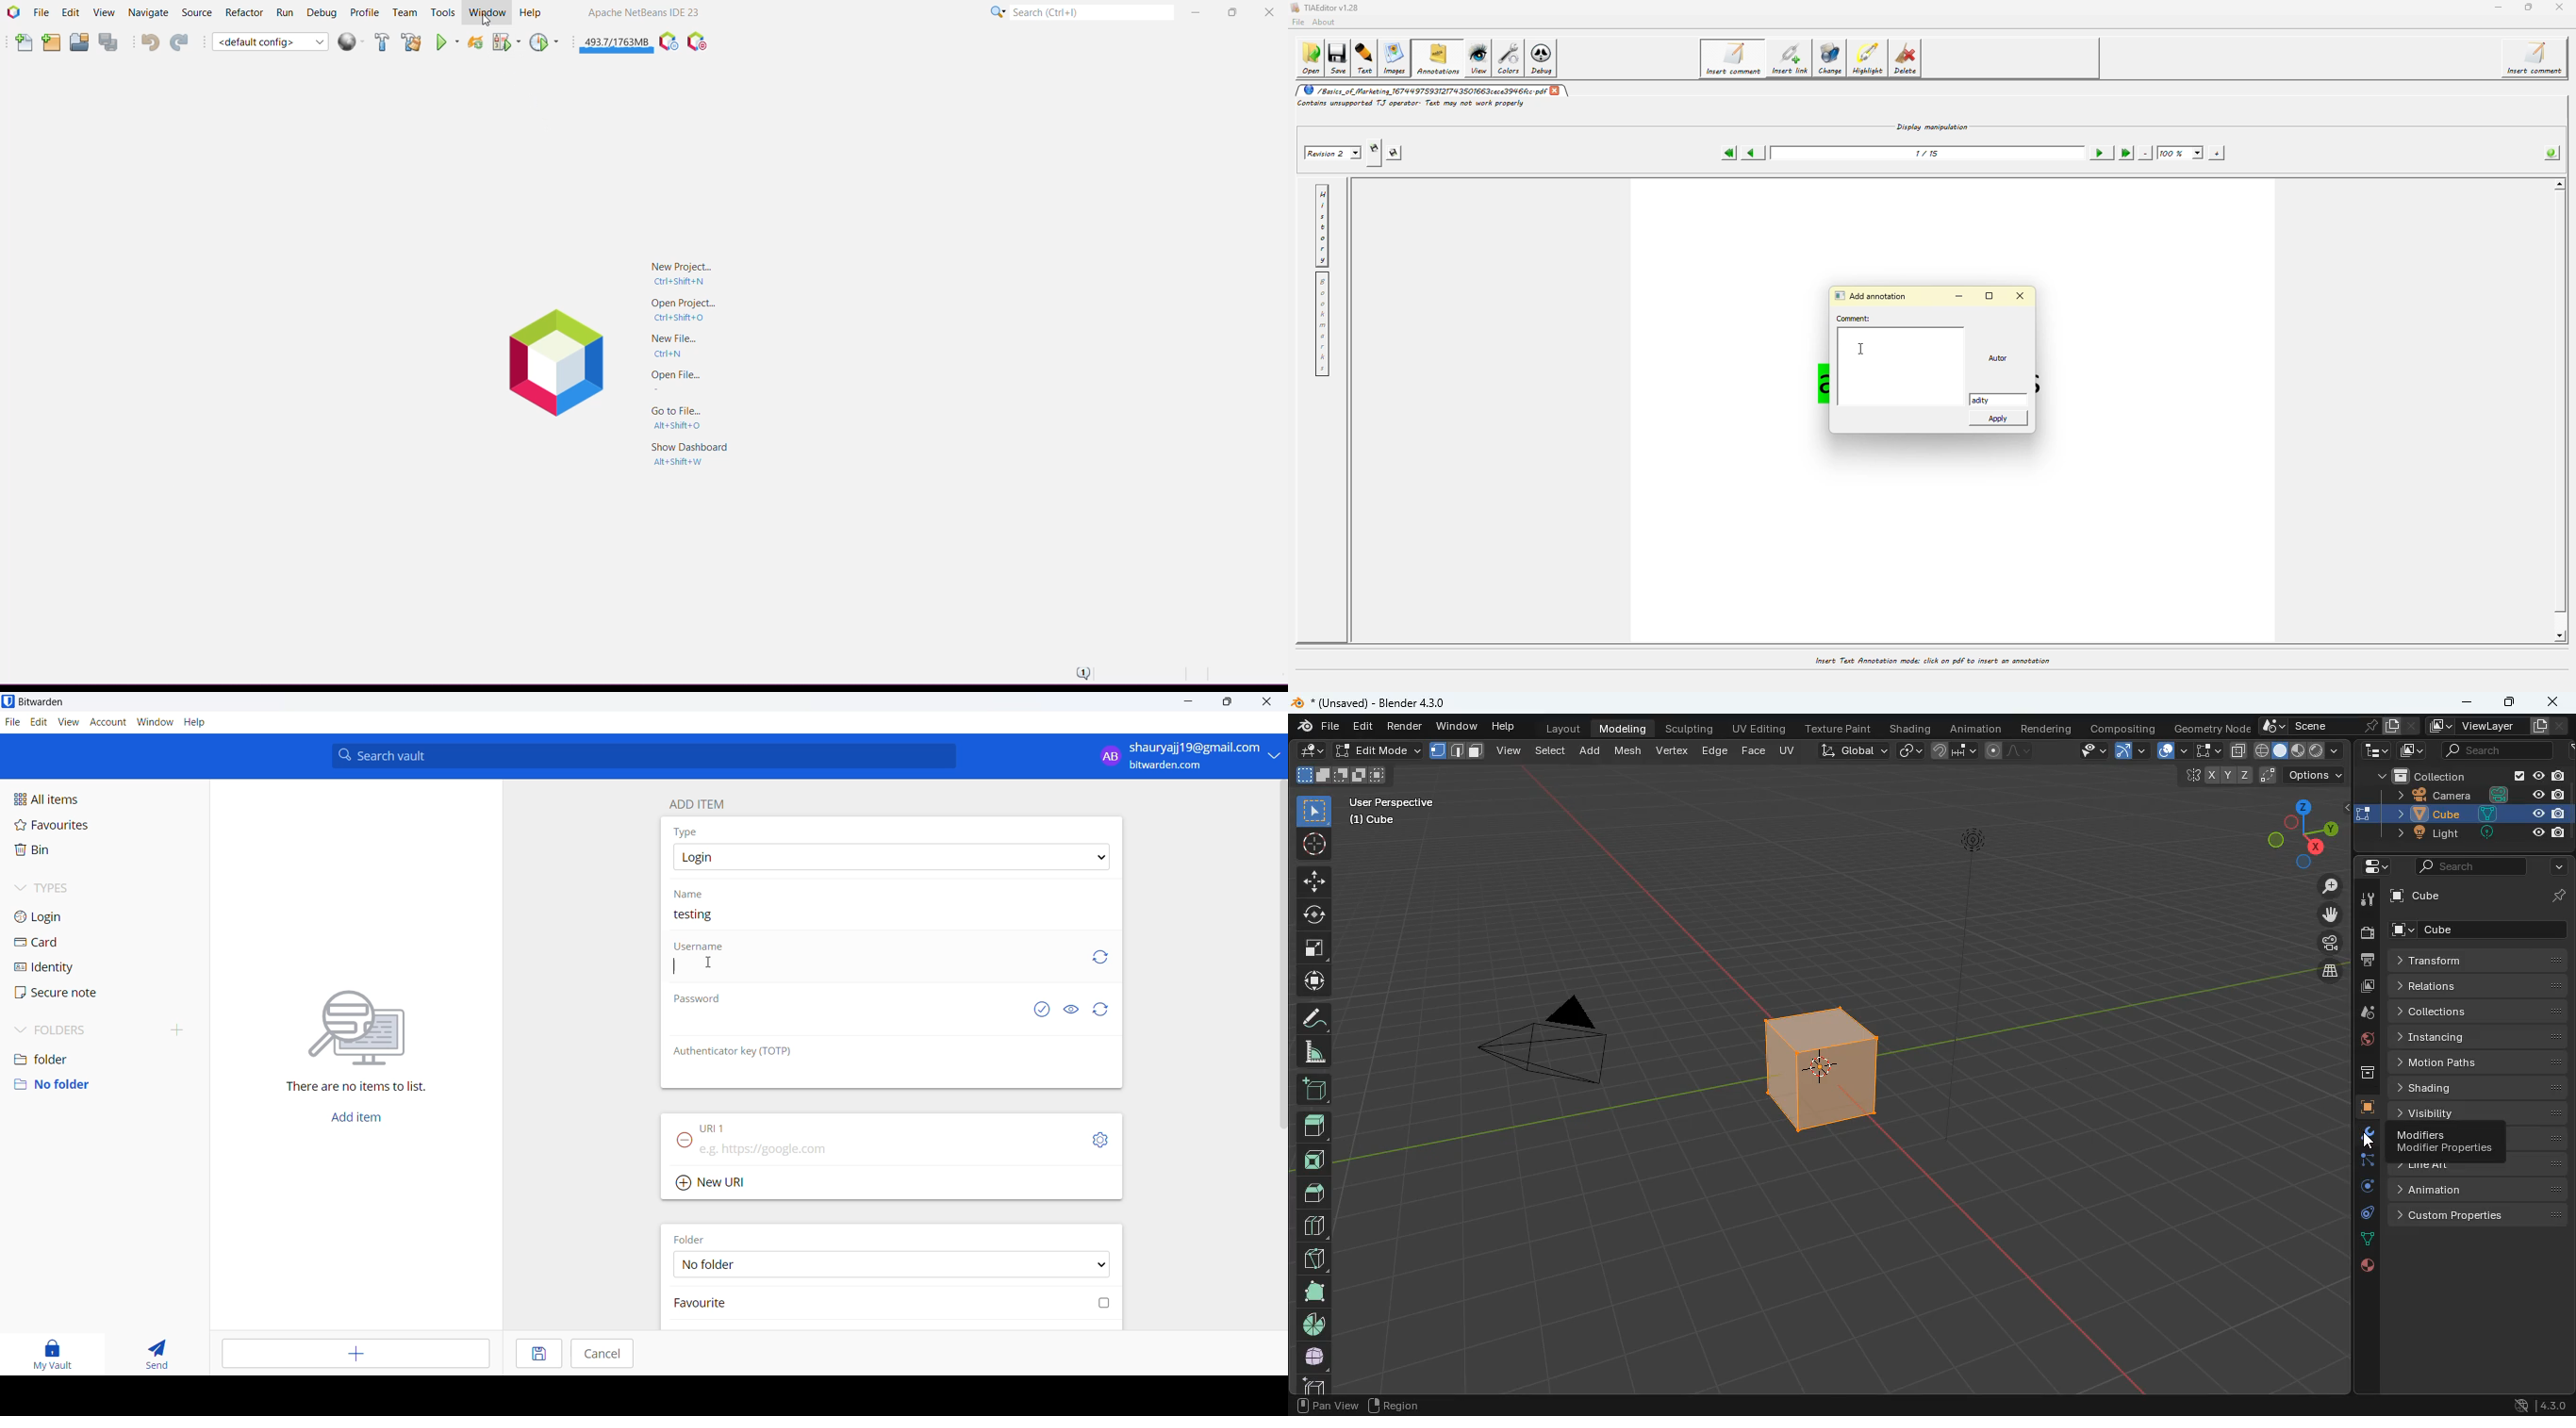 This screenshot has width=2576, height=1428. What do you see at coordinates (1264, 701) in the screenshot?
I see `close` at bounding box center [1264, 701].